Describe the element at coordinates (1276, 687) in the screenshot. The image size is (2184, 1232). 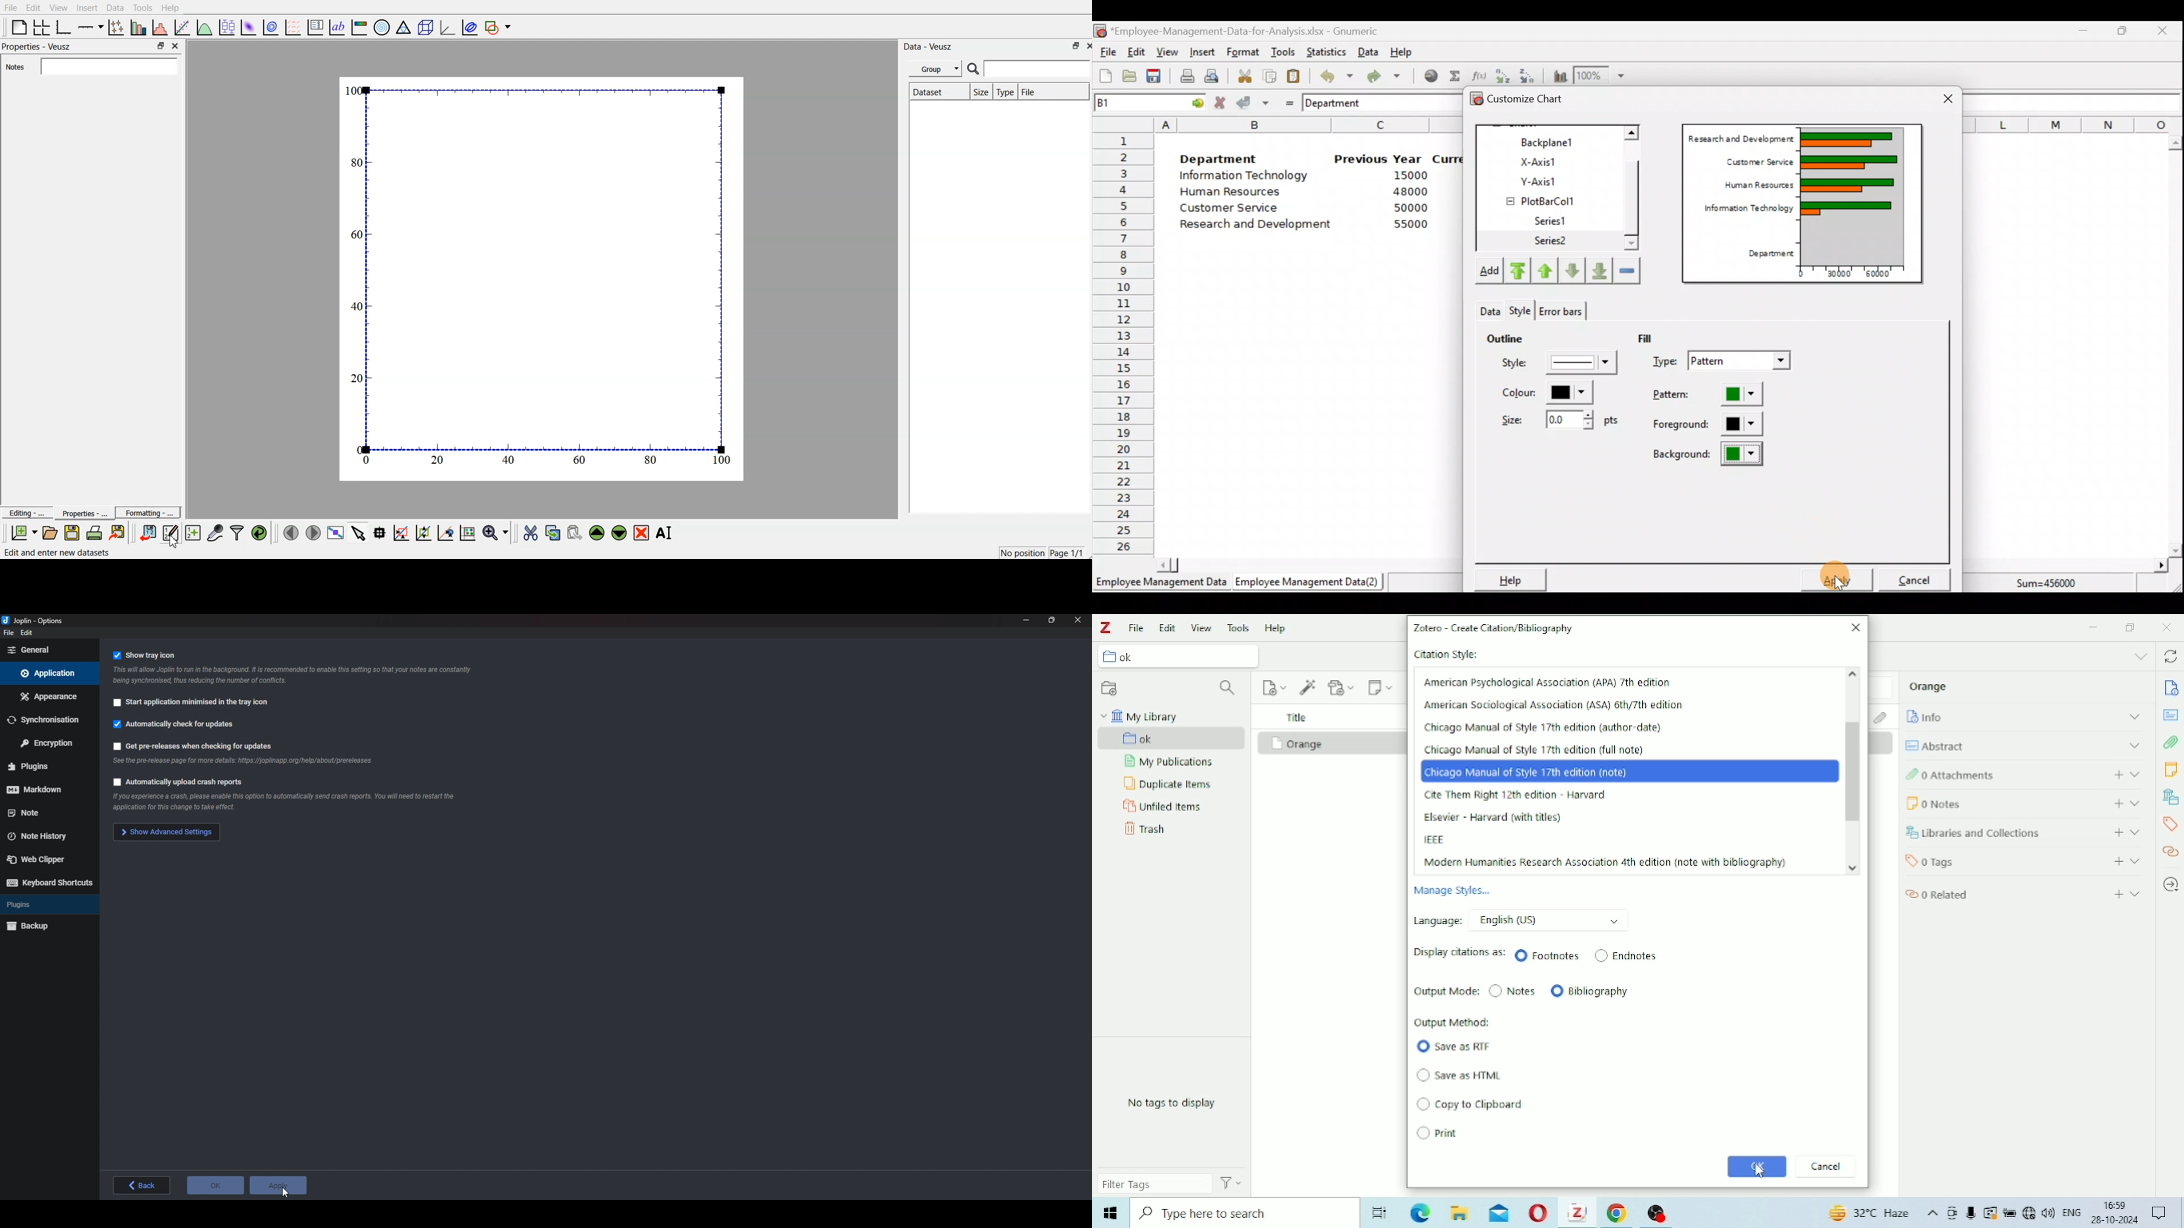
I see `New Item` at that location.